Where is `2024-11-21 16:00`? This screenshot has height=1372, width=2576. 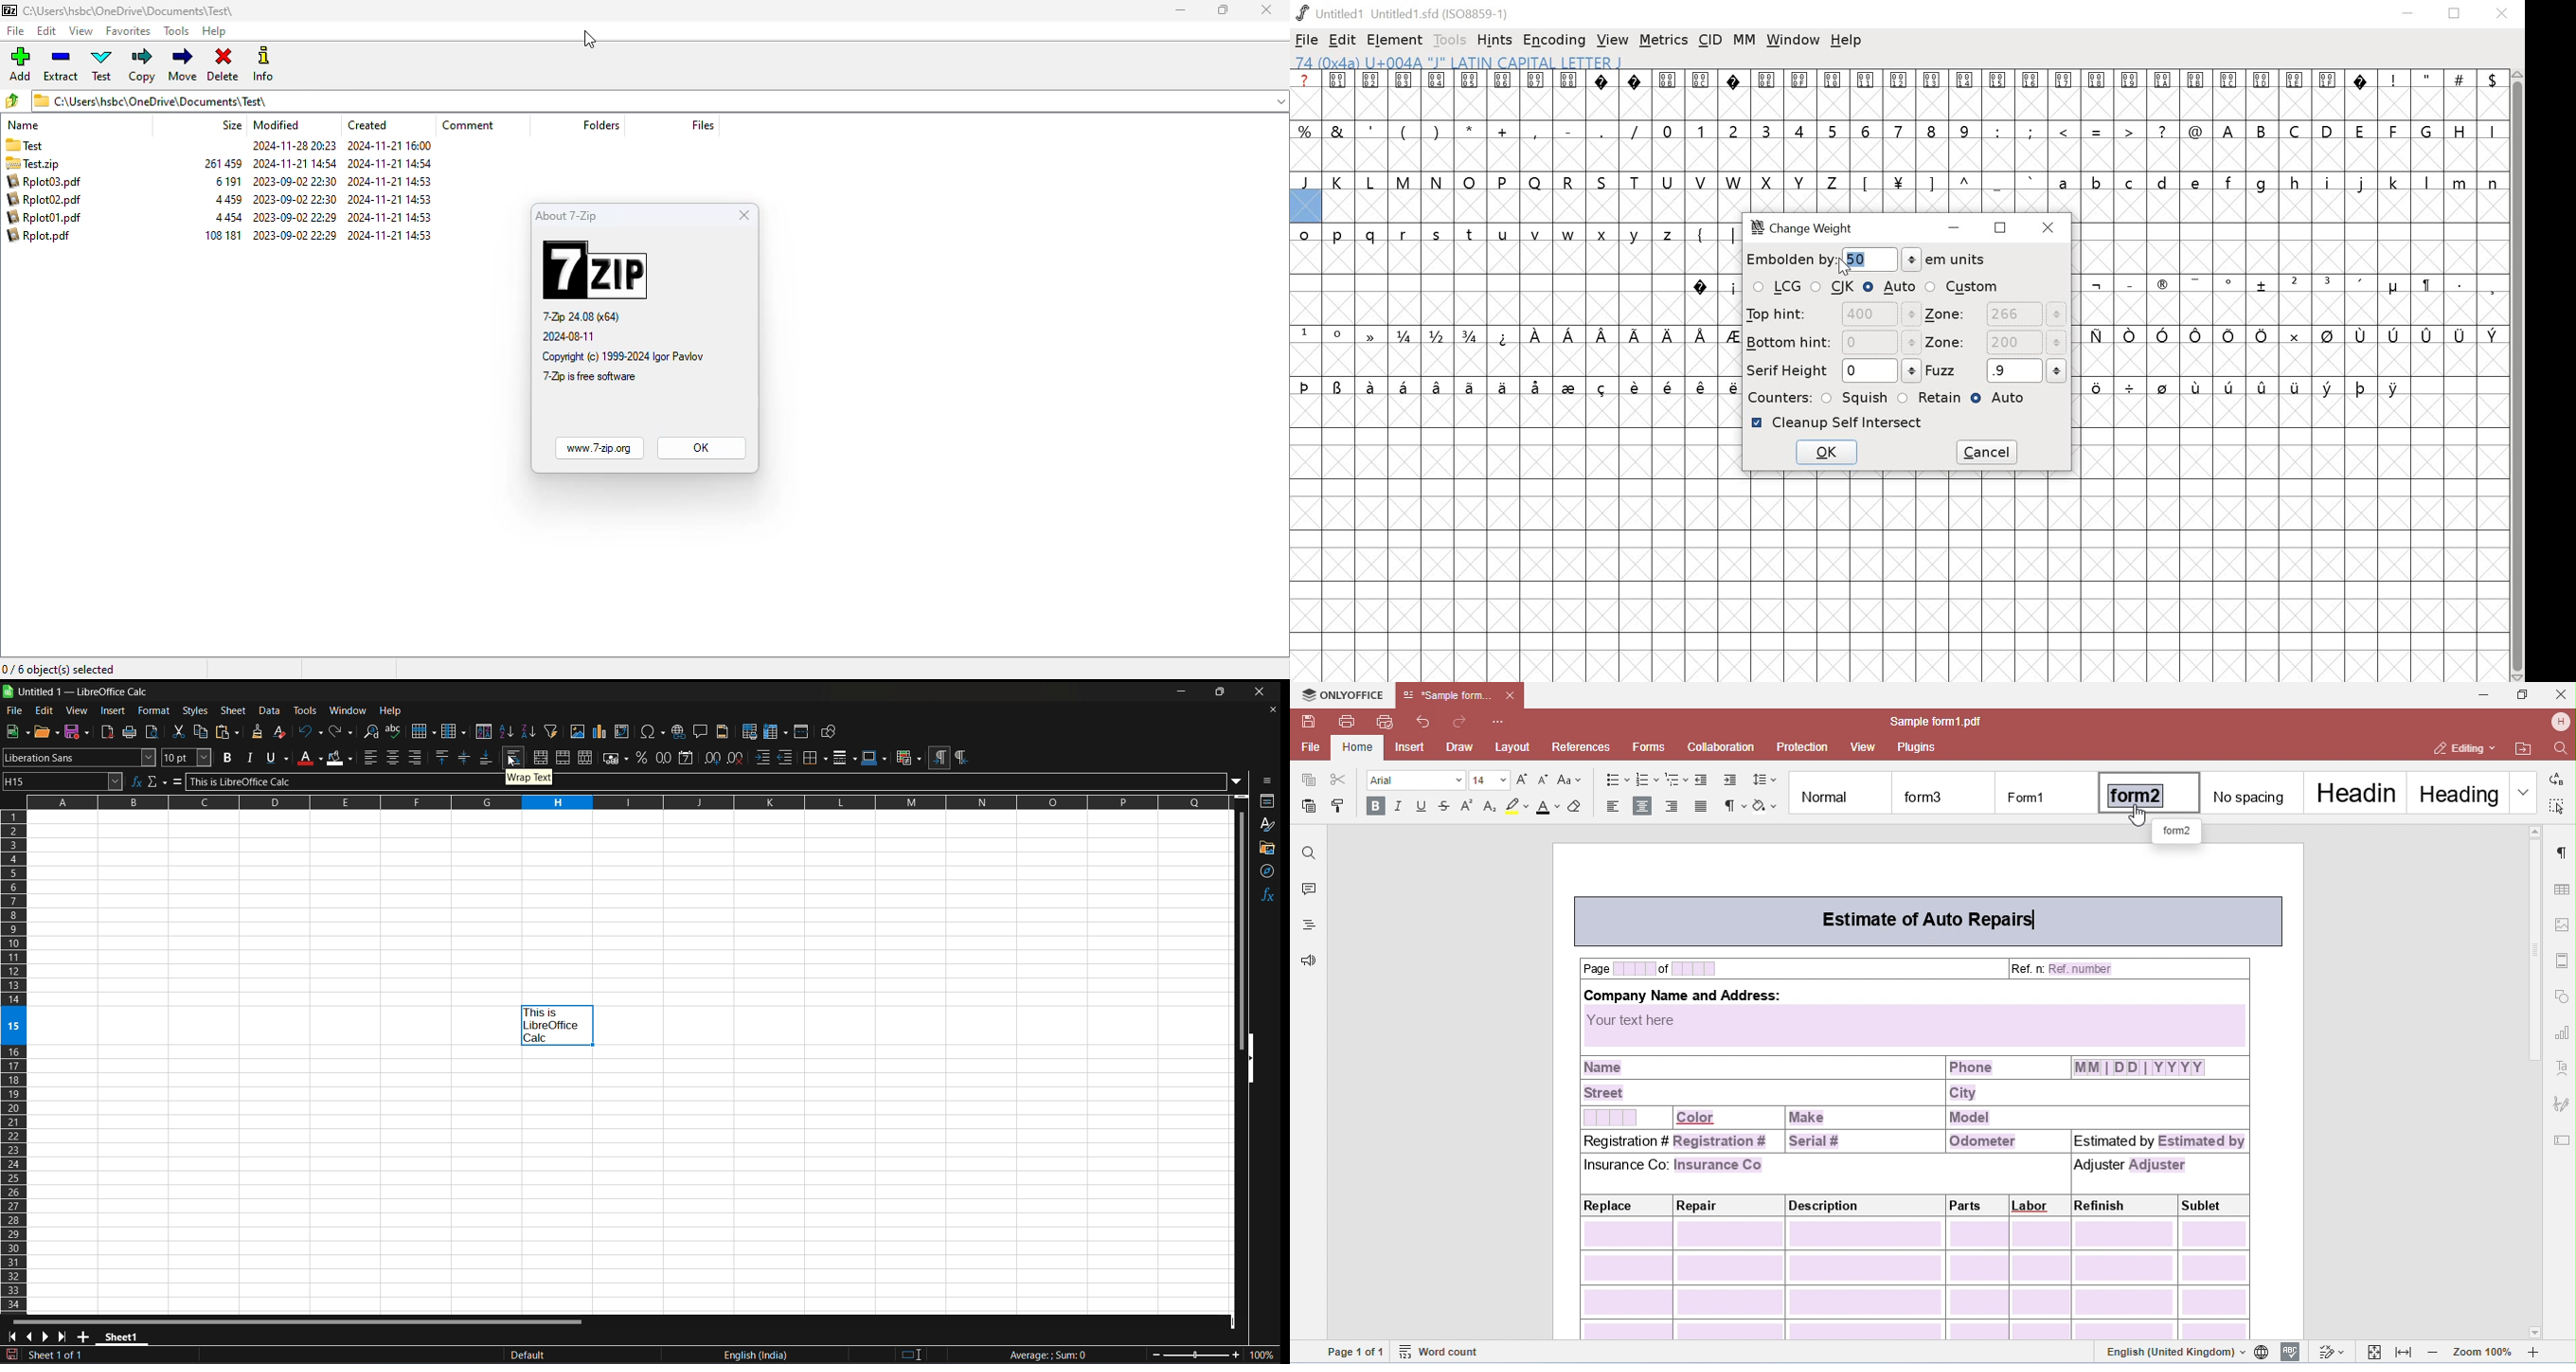
2024-11-21 16:00 is located at coordinates (393, 145).